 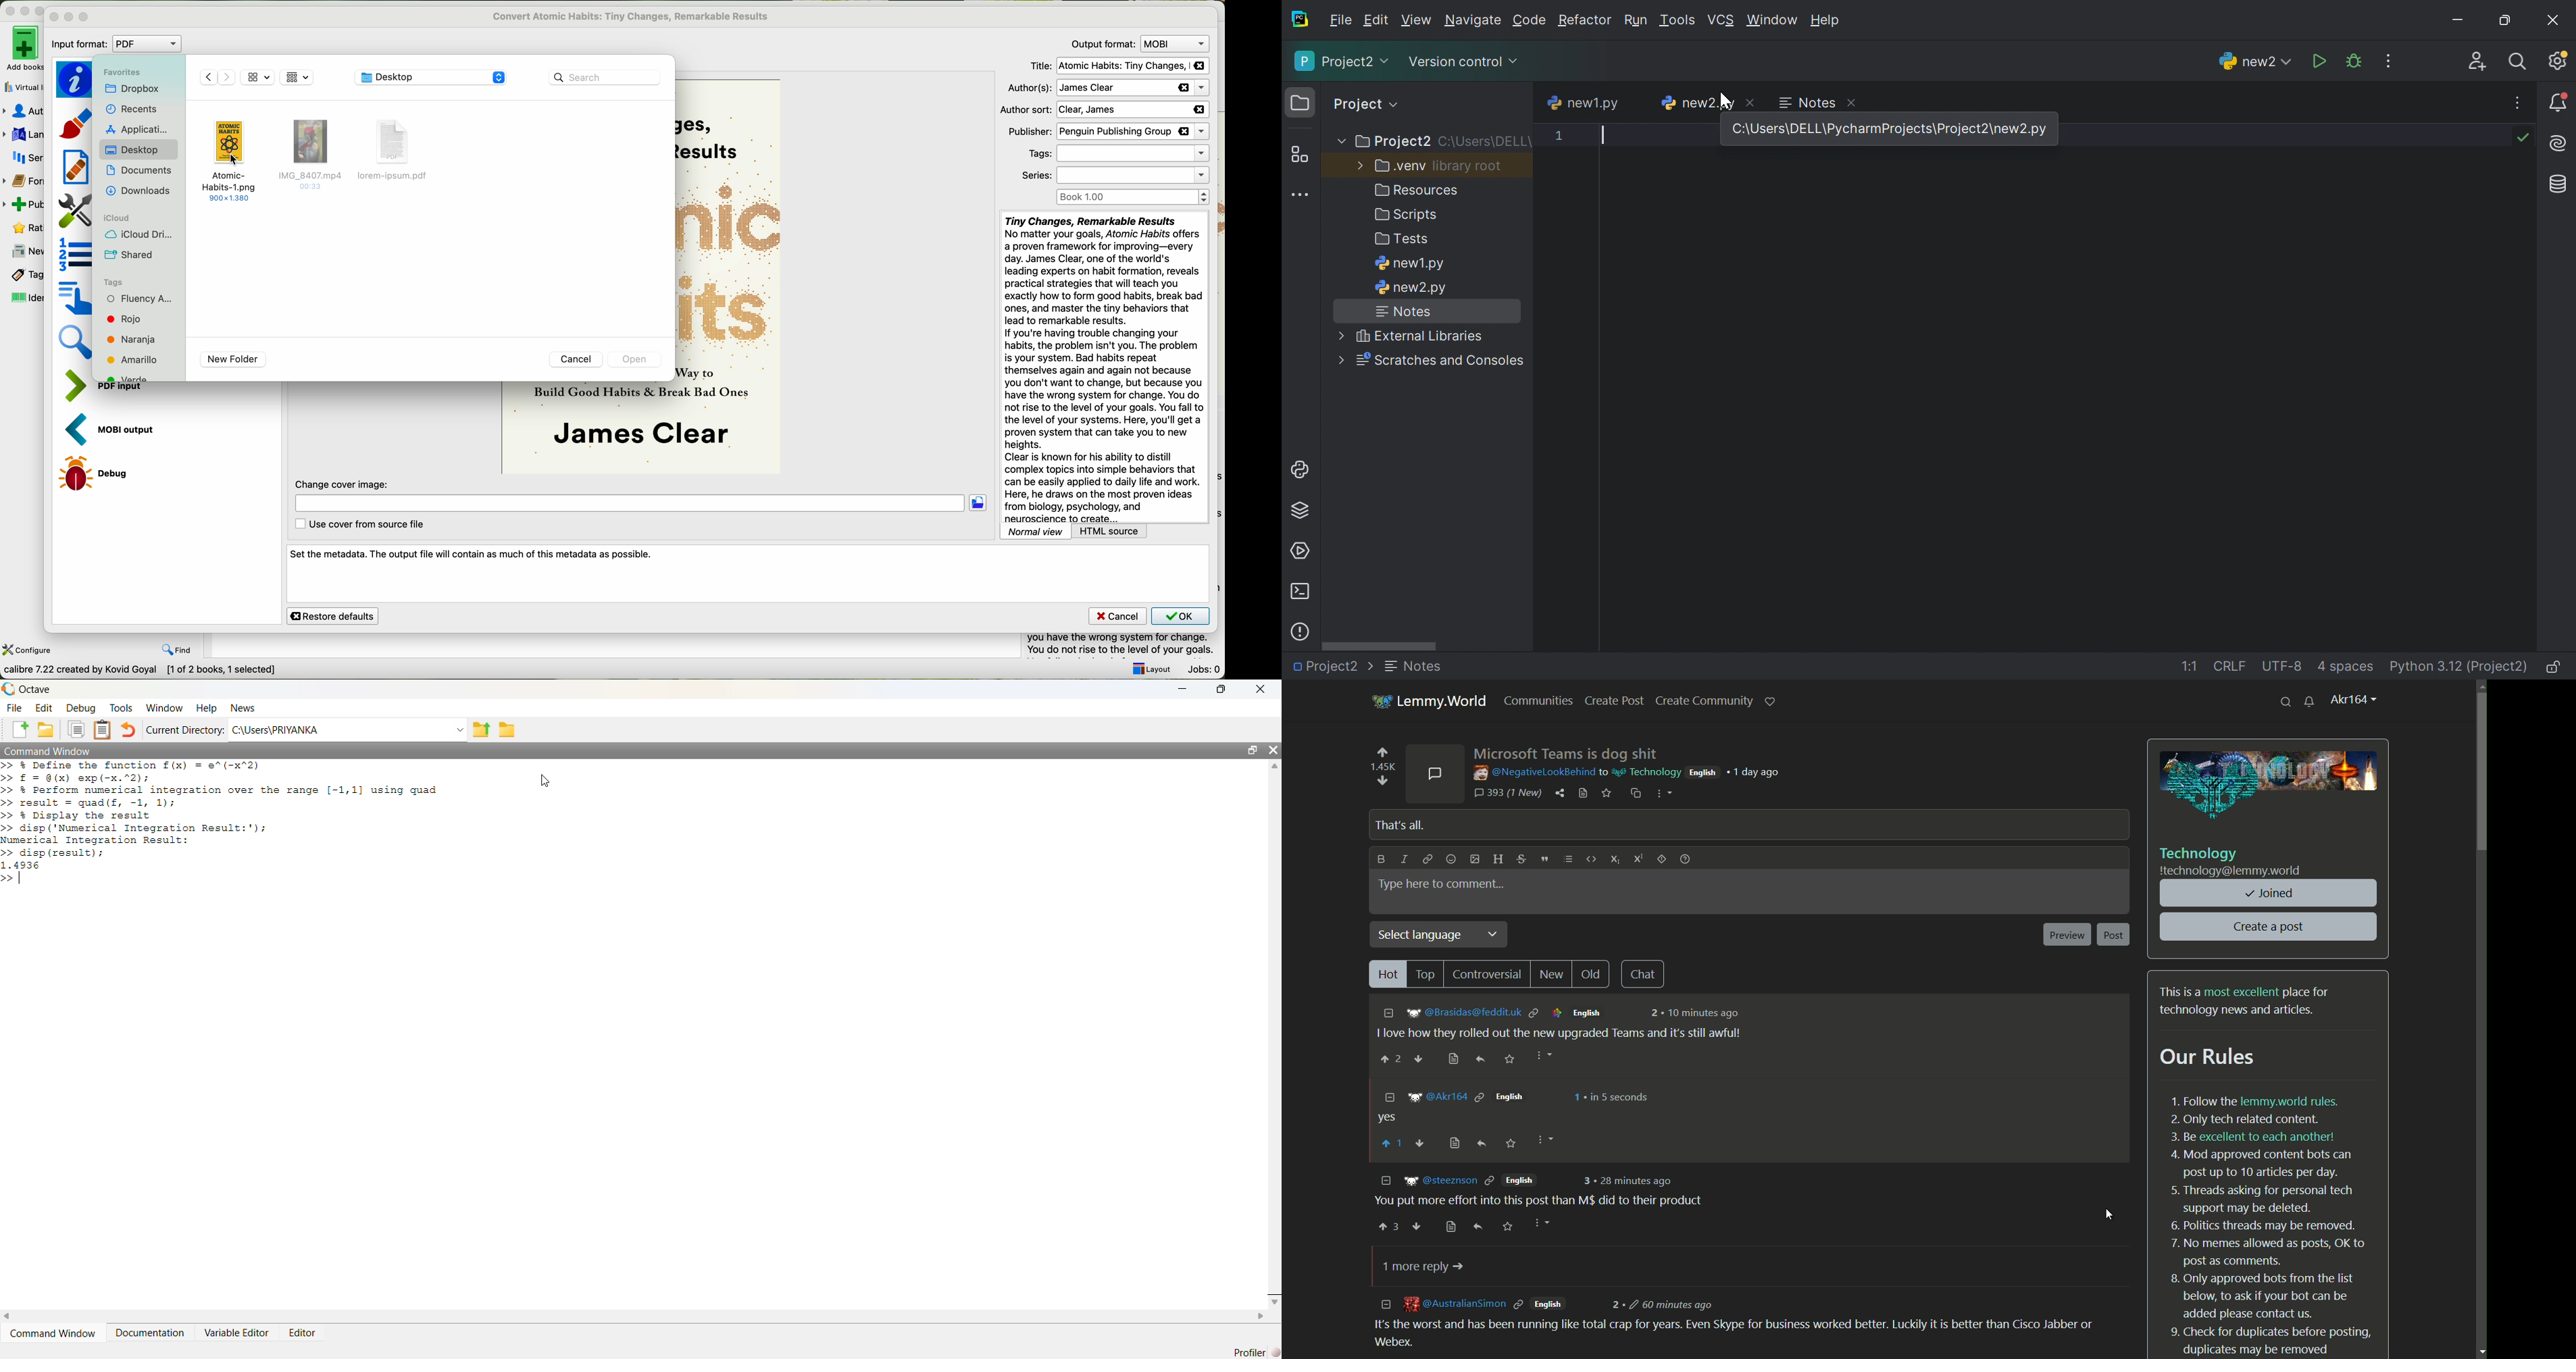 What do you see at coordinates (1521, 859) in the screenshot?
I see `strikethrough` at bounding box center [1521, 859].